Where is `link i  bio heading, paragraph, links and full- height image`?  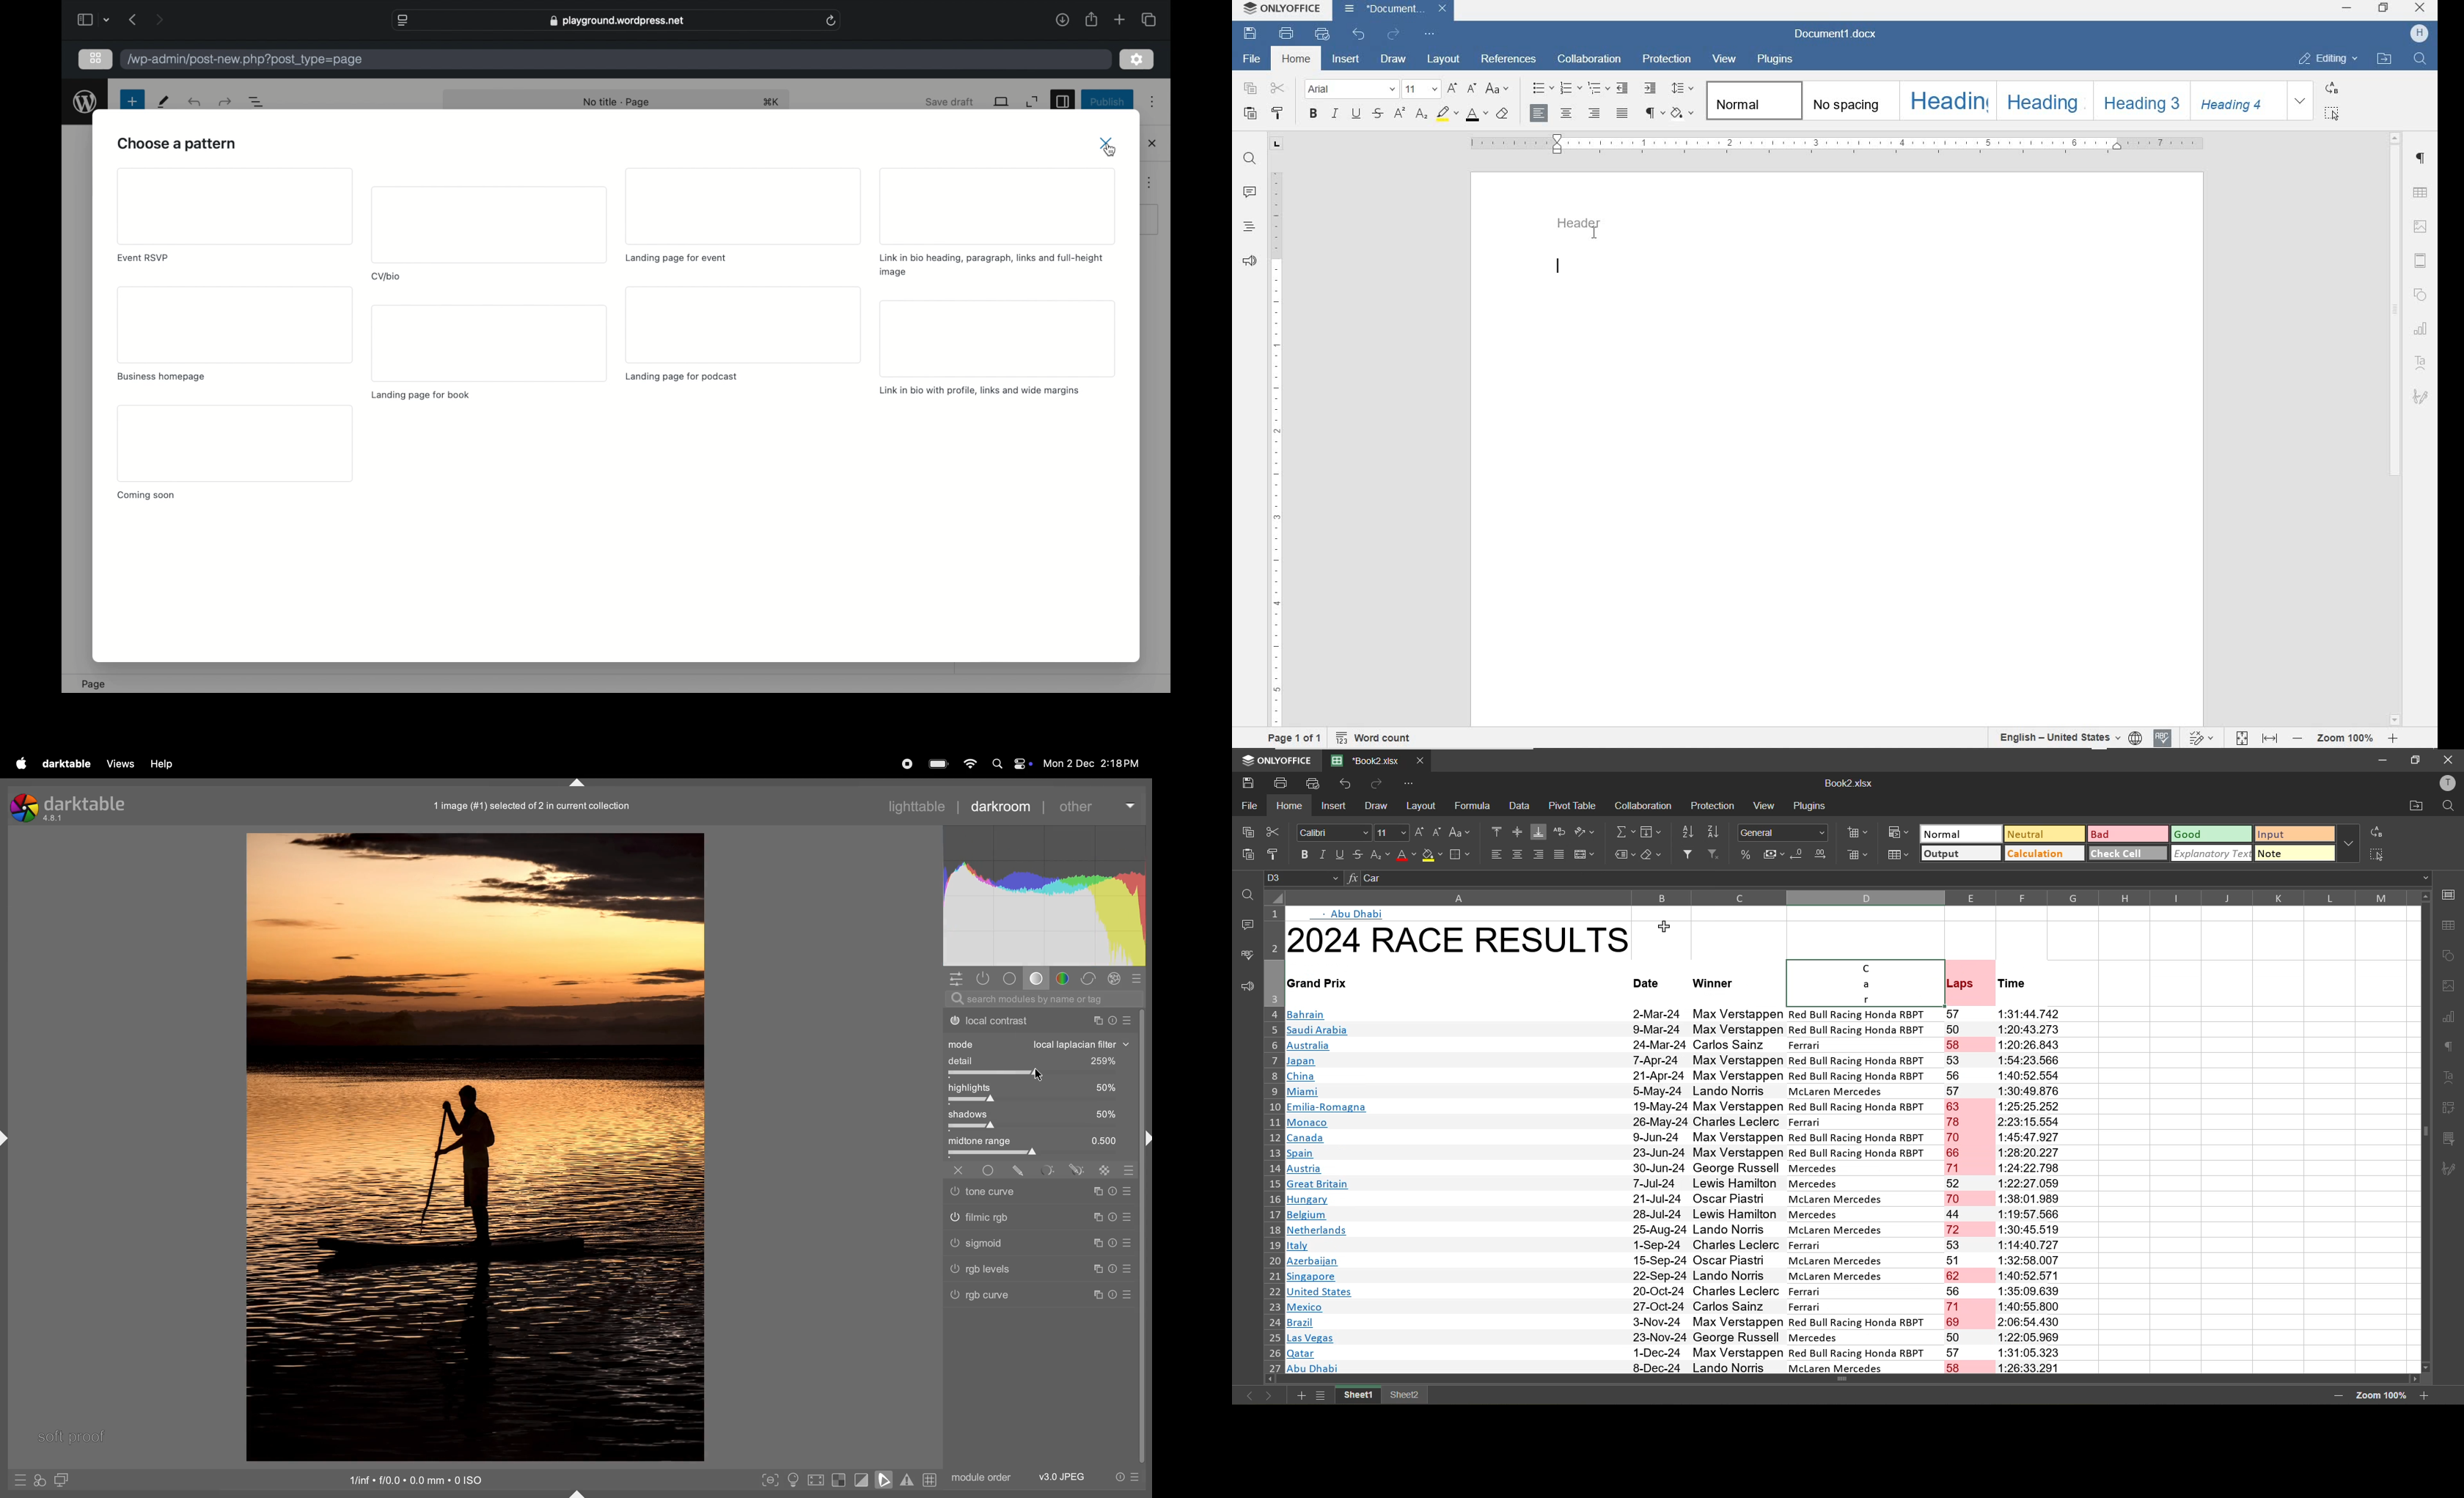
link i  bio heading, paragraph, links and full- height image is located at coordinates (992, 265).